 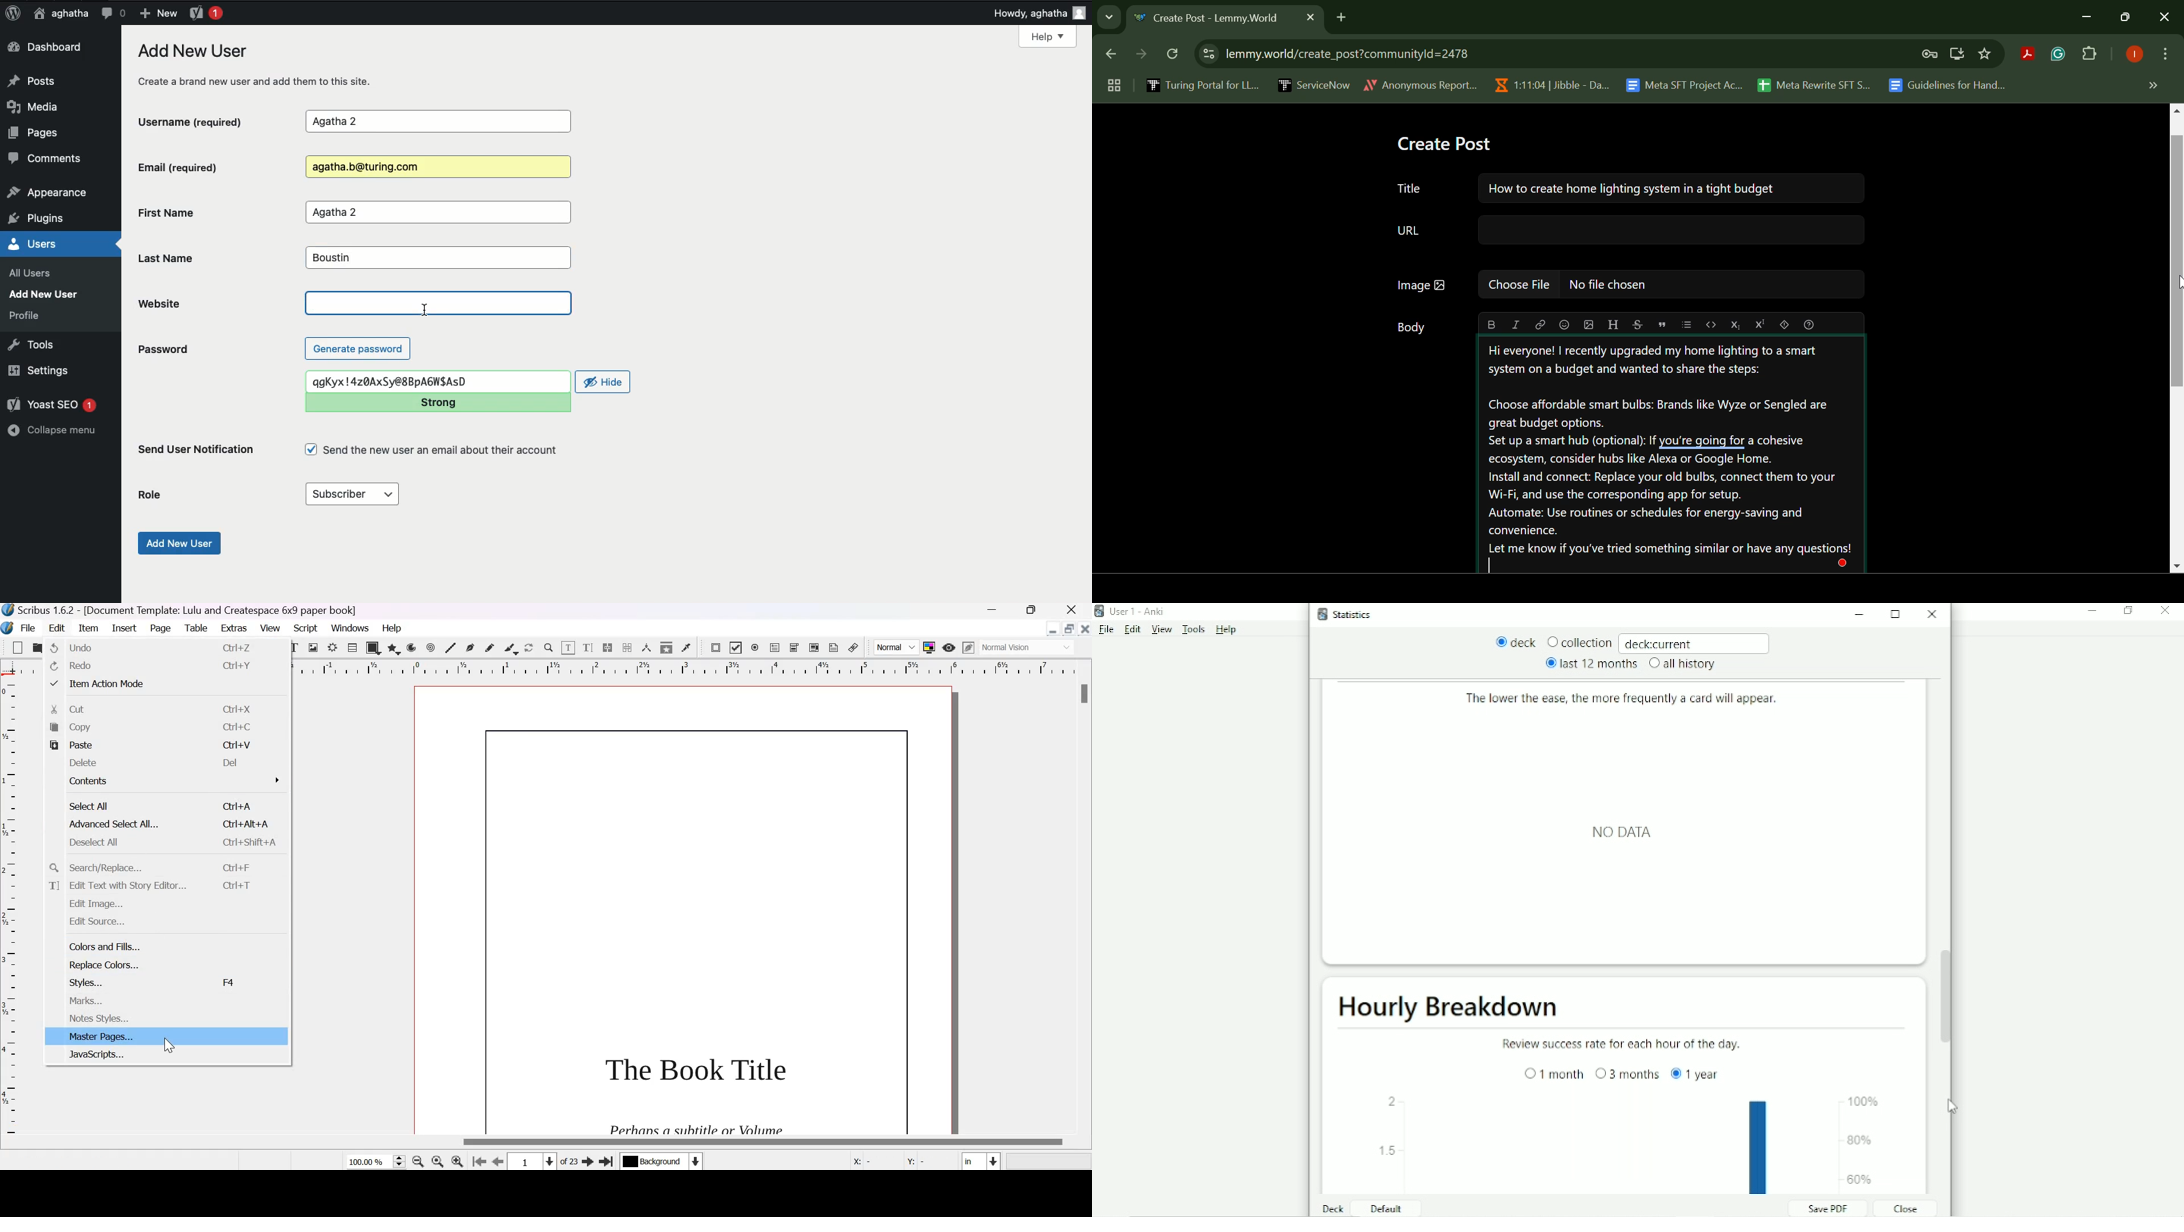 I want to click on Strong, so click(x=436, y=403).